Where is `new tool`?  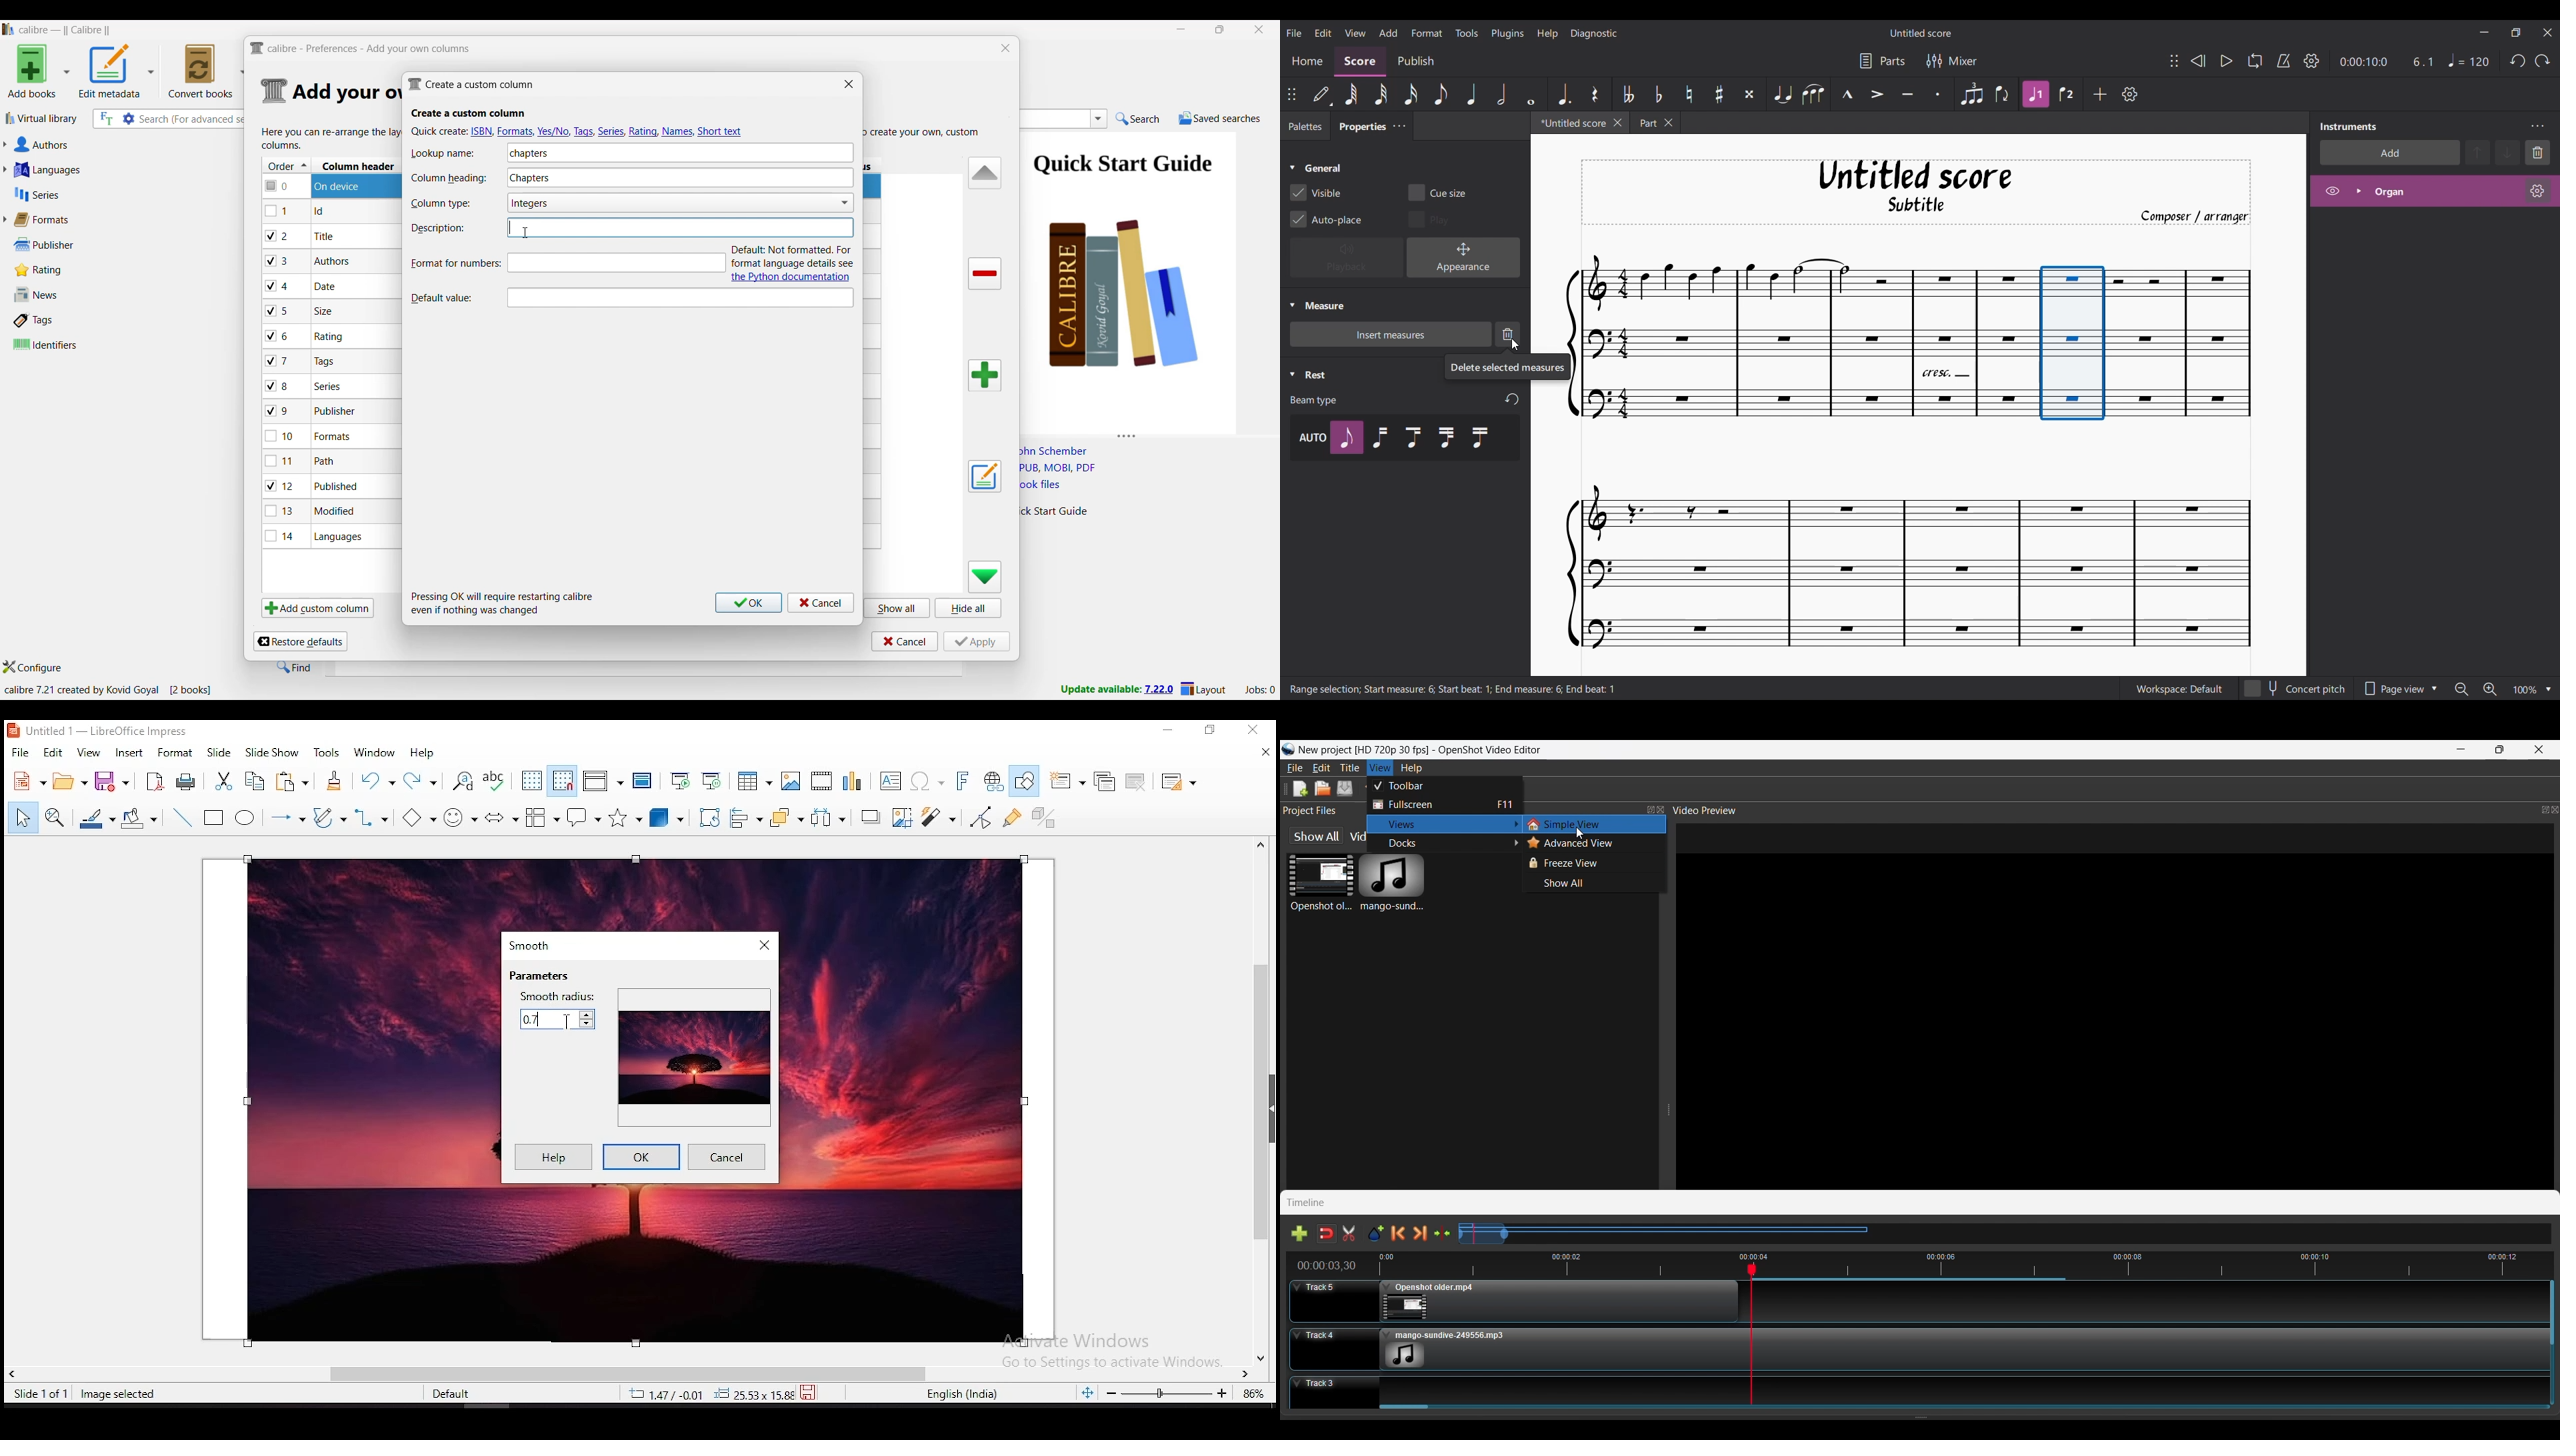
new tool is located at coordinates (28, 784).